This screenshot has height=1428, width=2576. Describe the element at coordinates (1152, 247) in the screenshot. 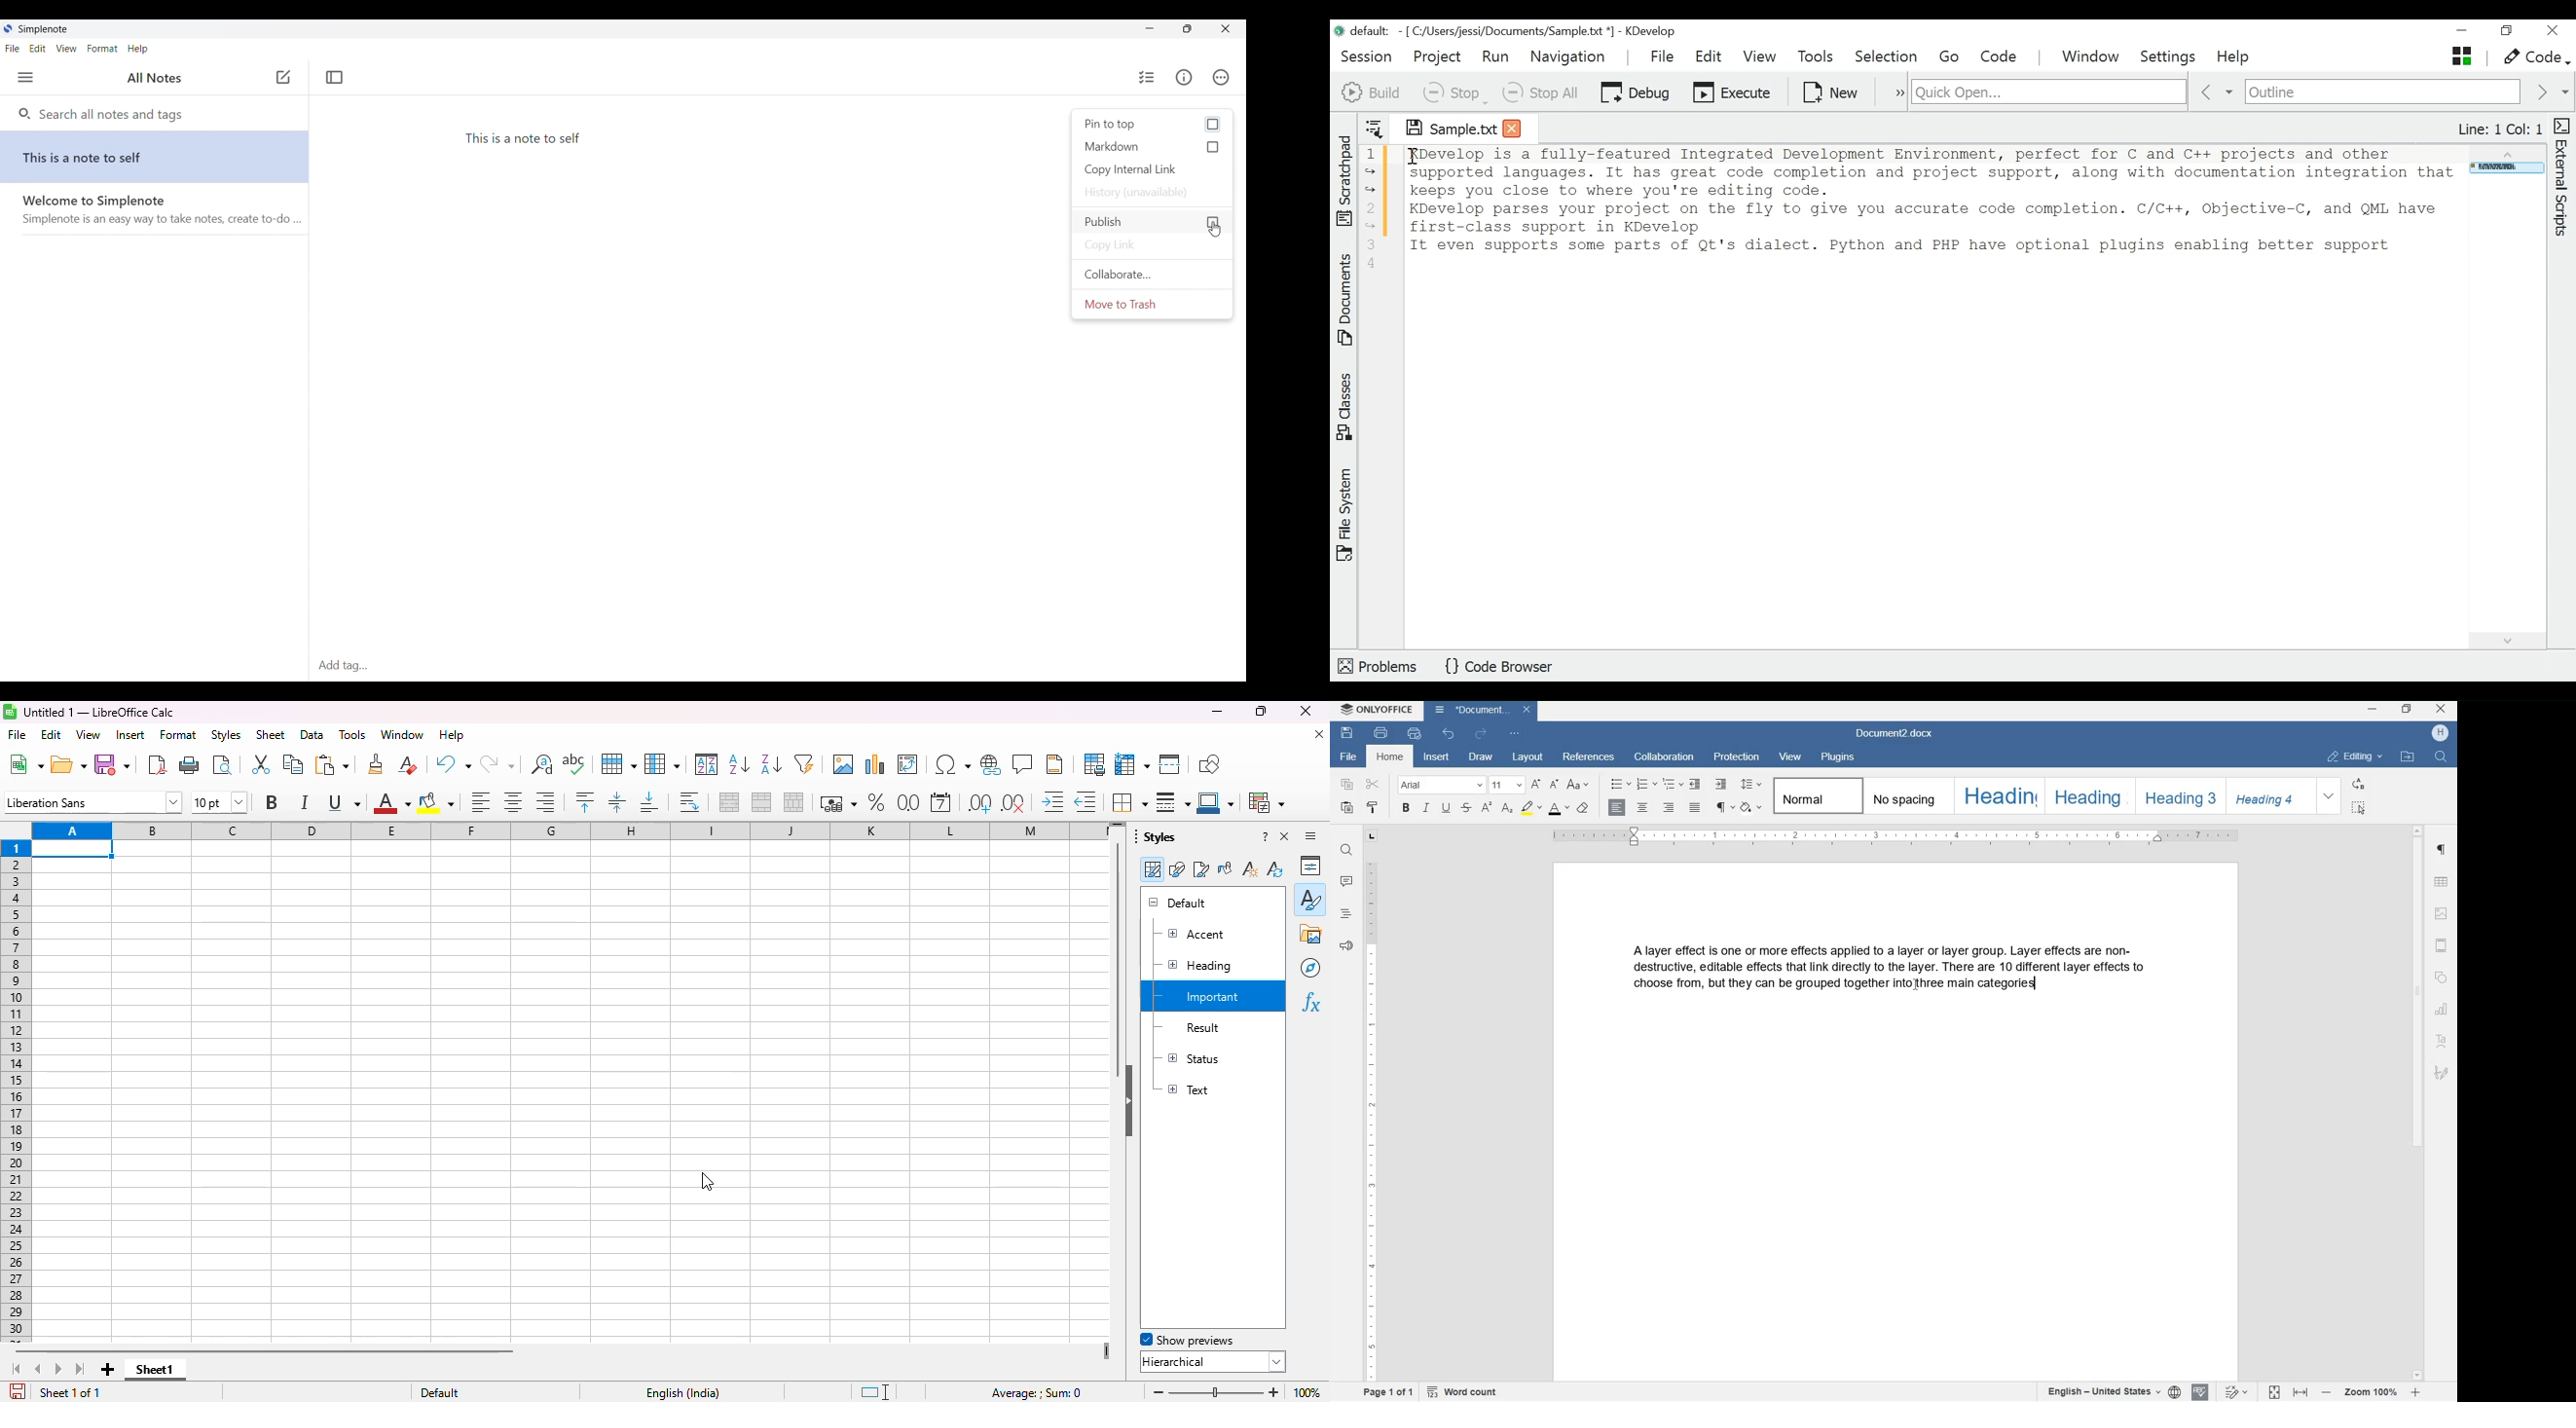

I see `Copy link` at that location.